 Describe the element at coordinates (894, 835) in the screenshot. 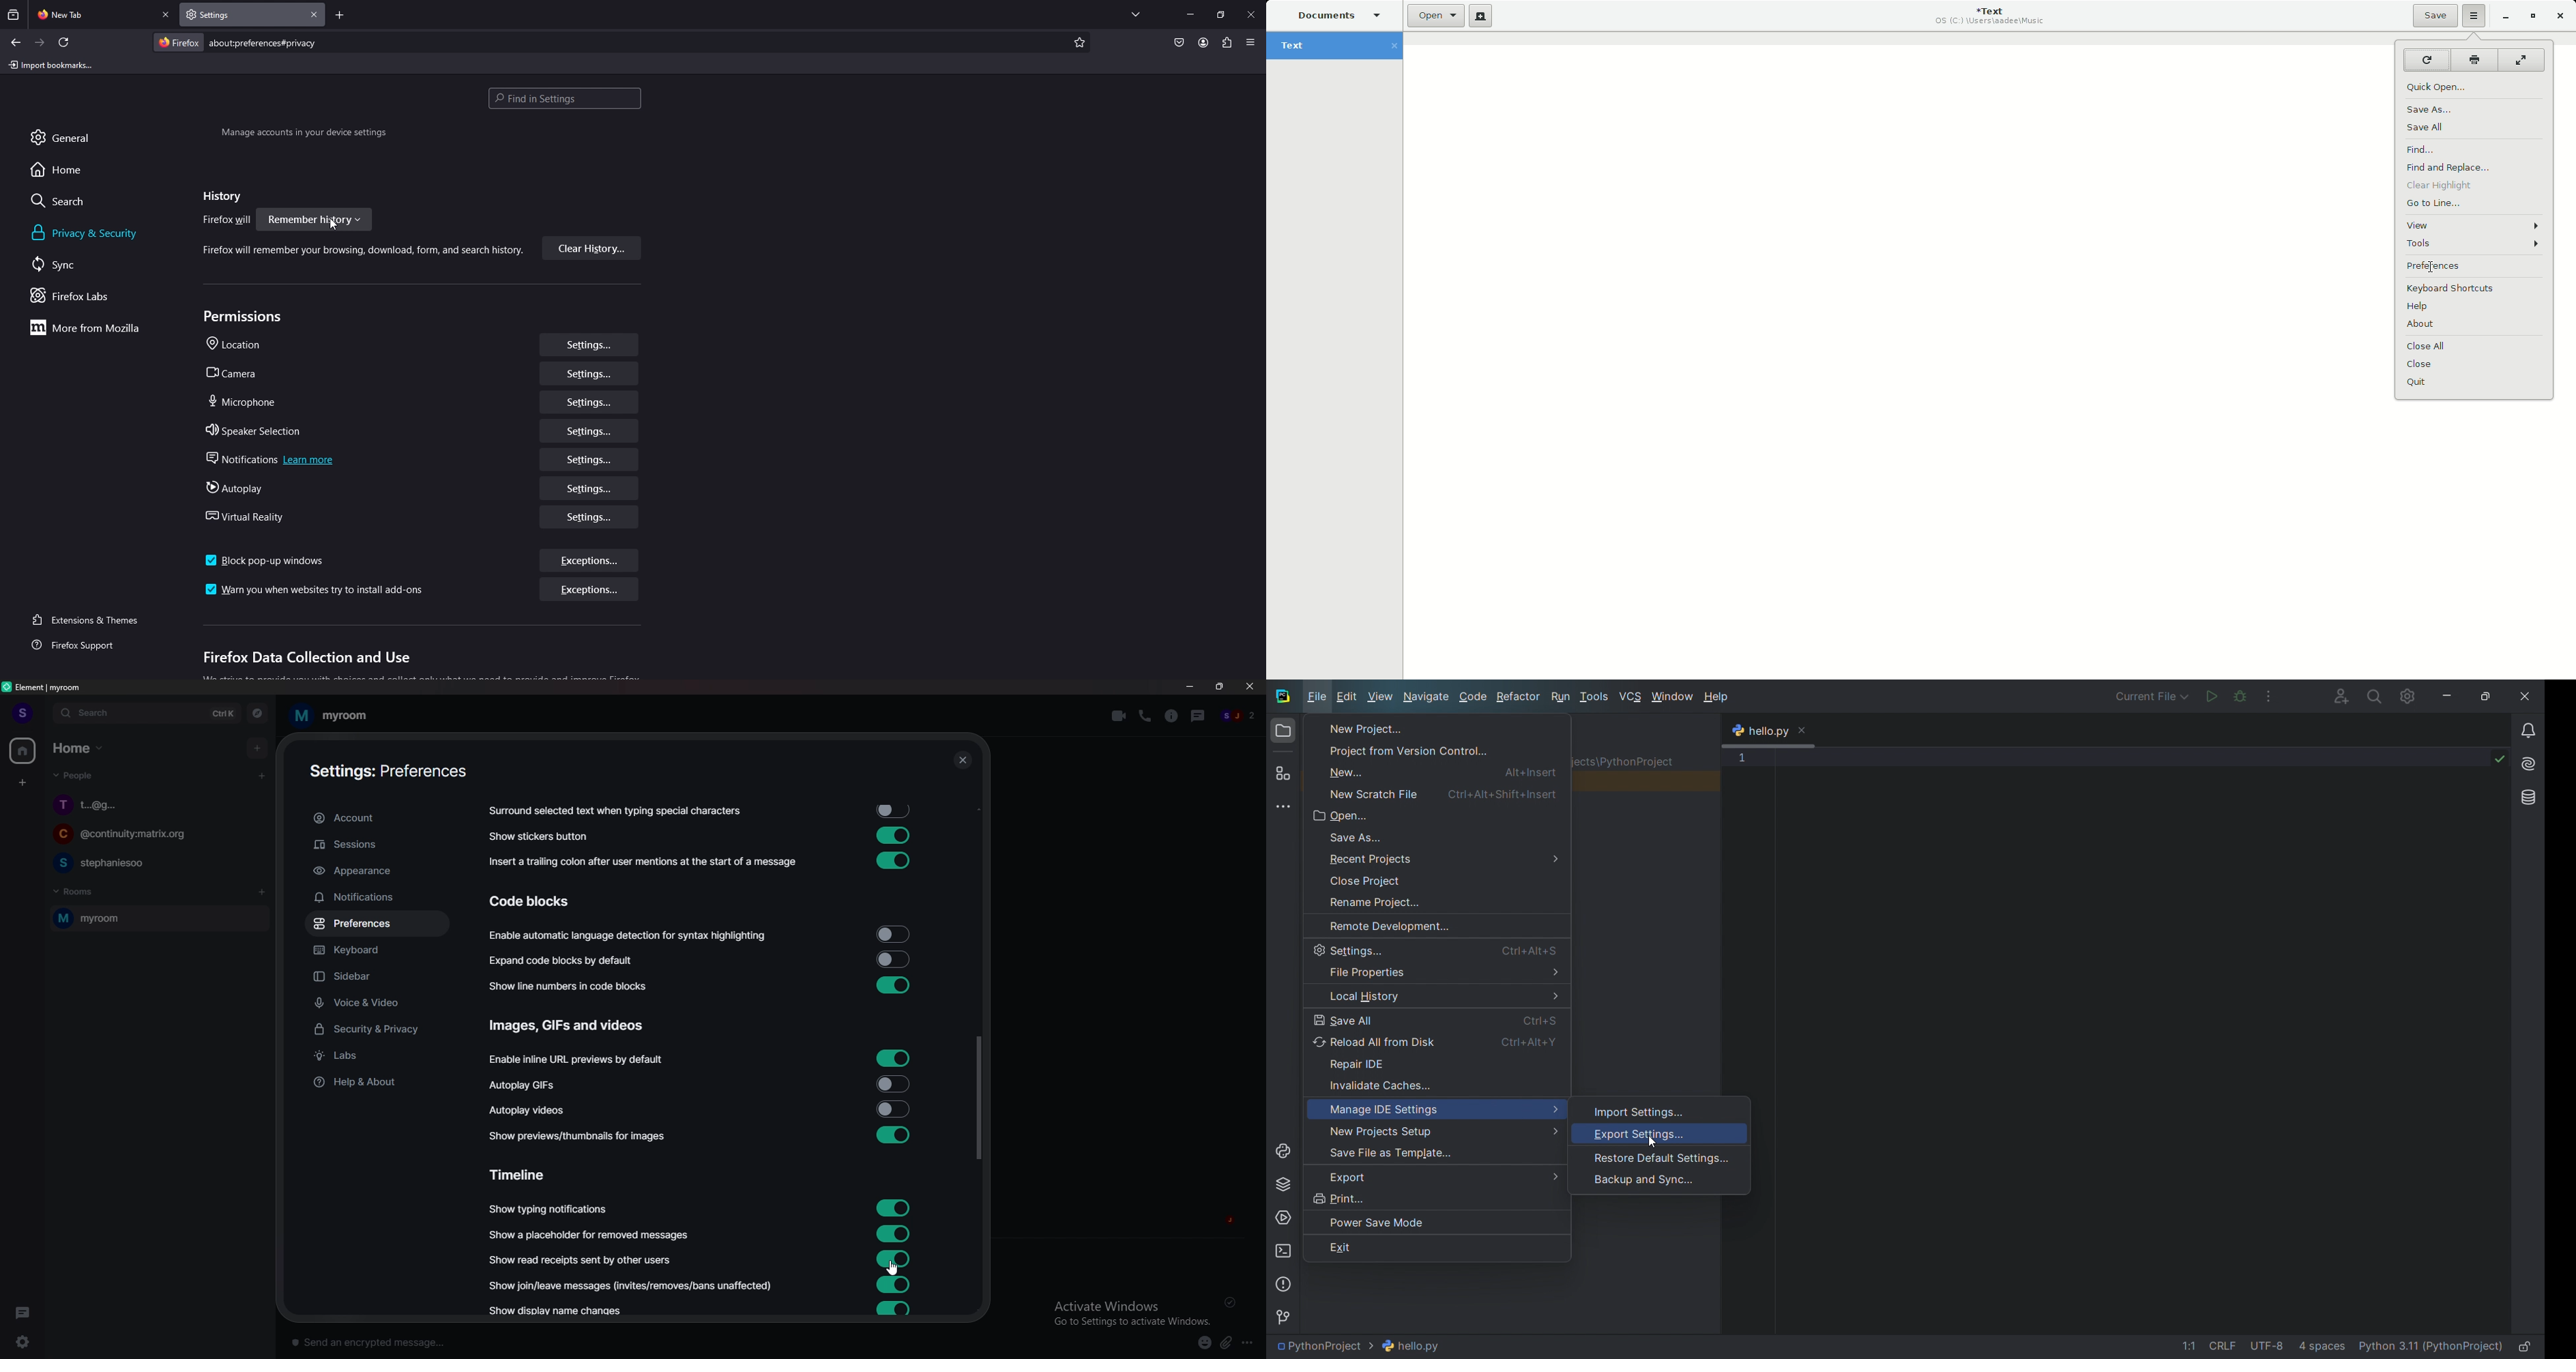

I see `toggle` at that location.